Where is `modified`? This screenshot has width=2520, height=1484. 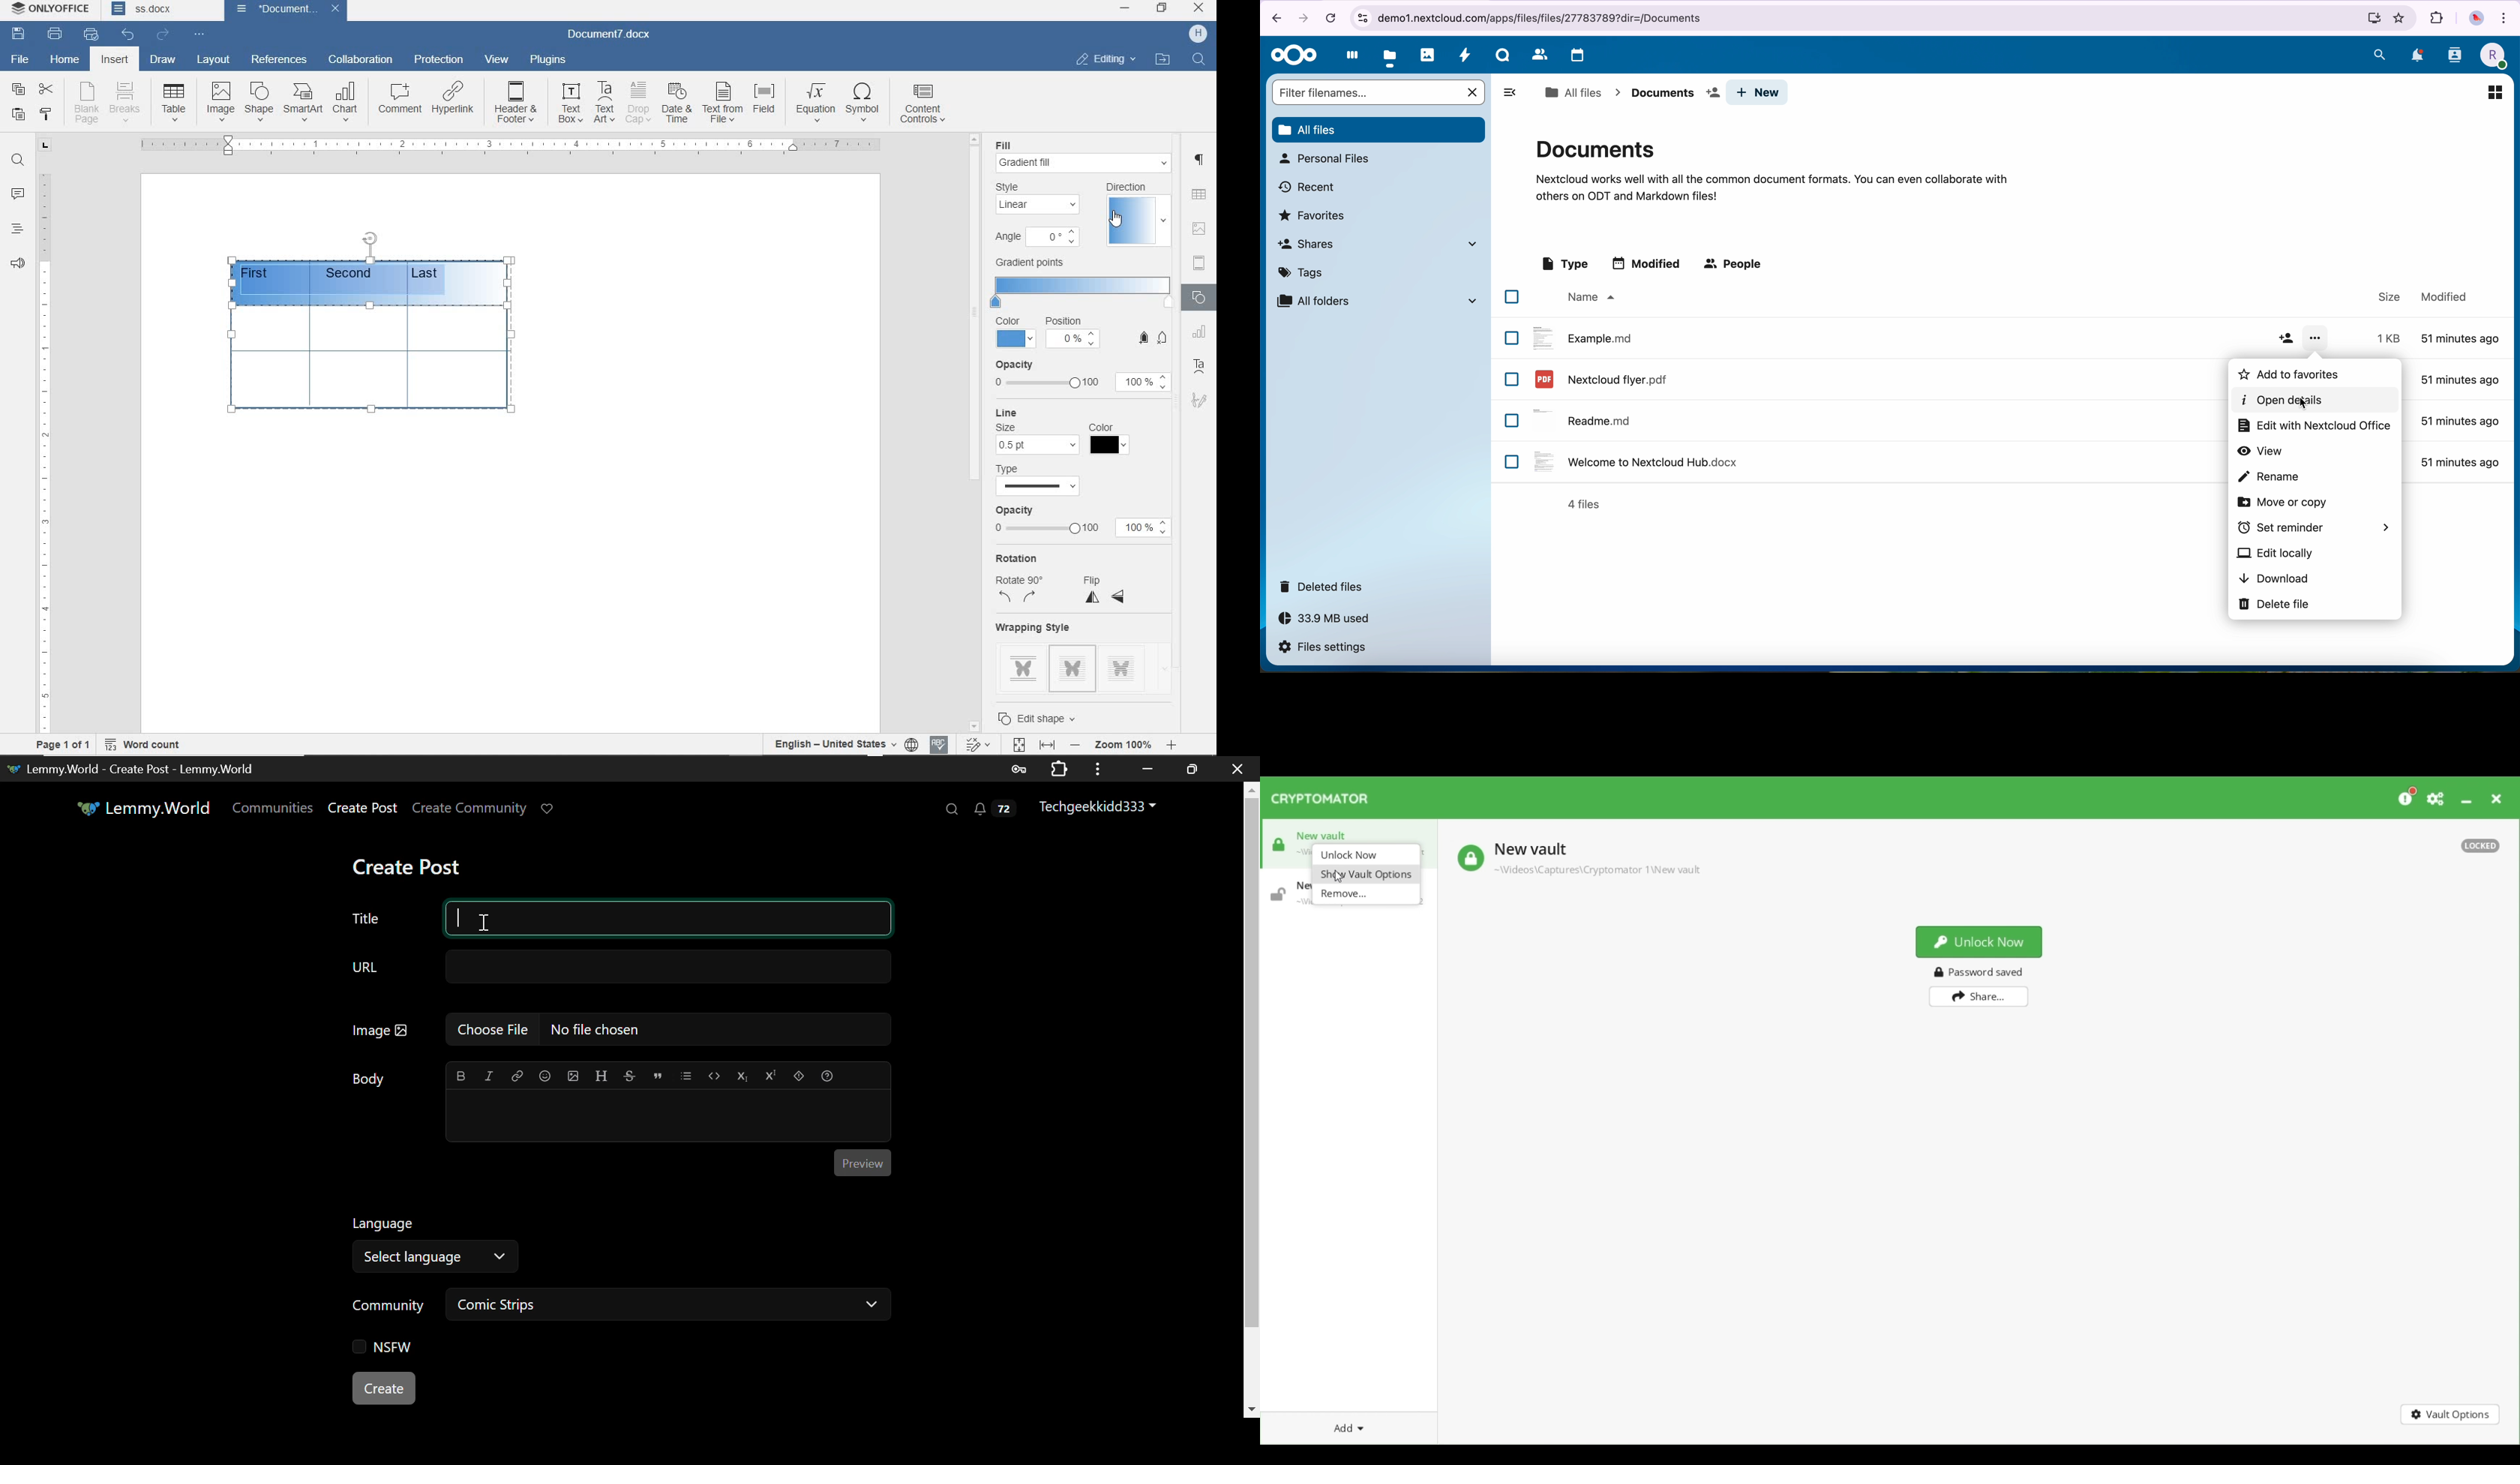
modified is located at coordinates (2460, 338).